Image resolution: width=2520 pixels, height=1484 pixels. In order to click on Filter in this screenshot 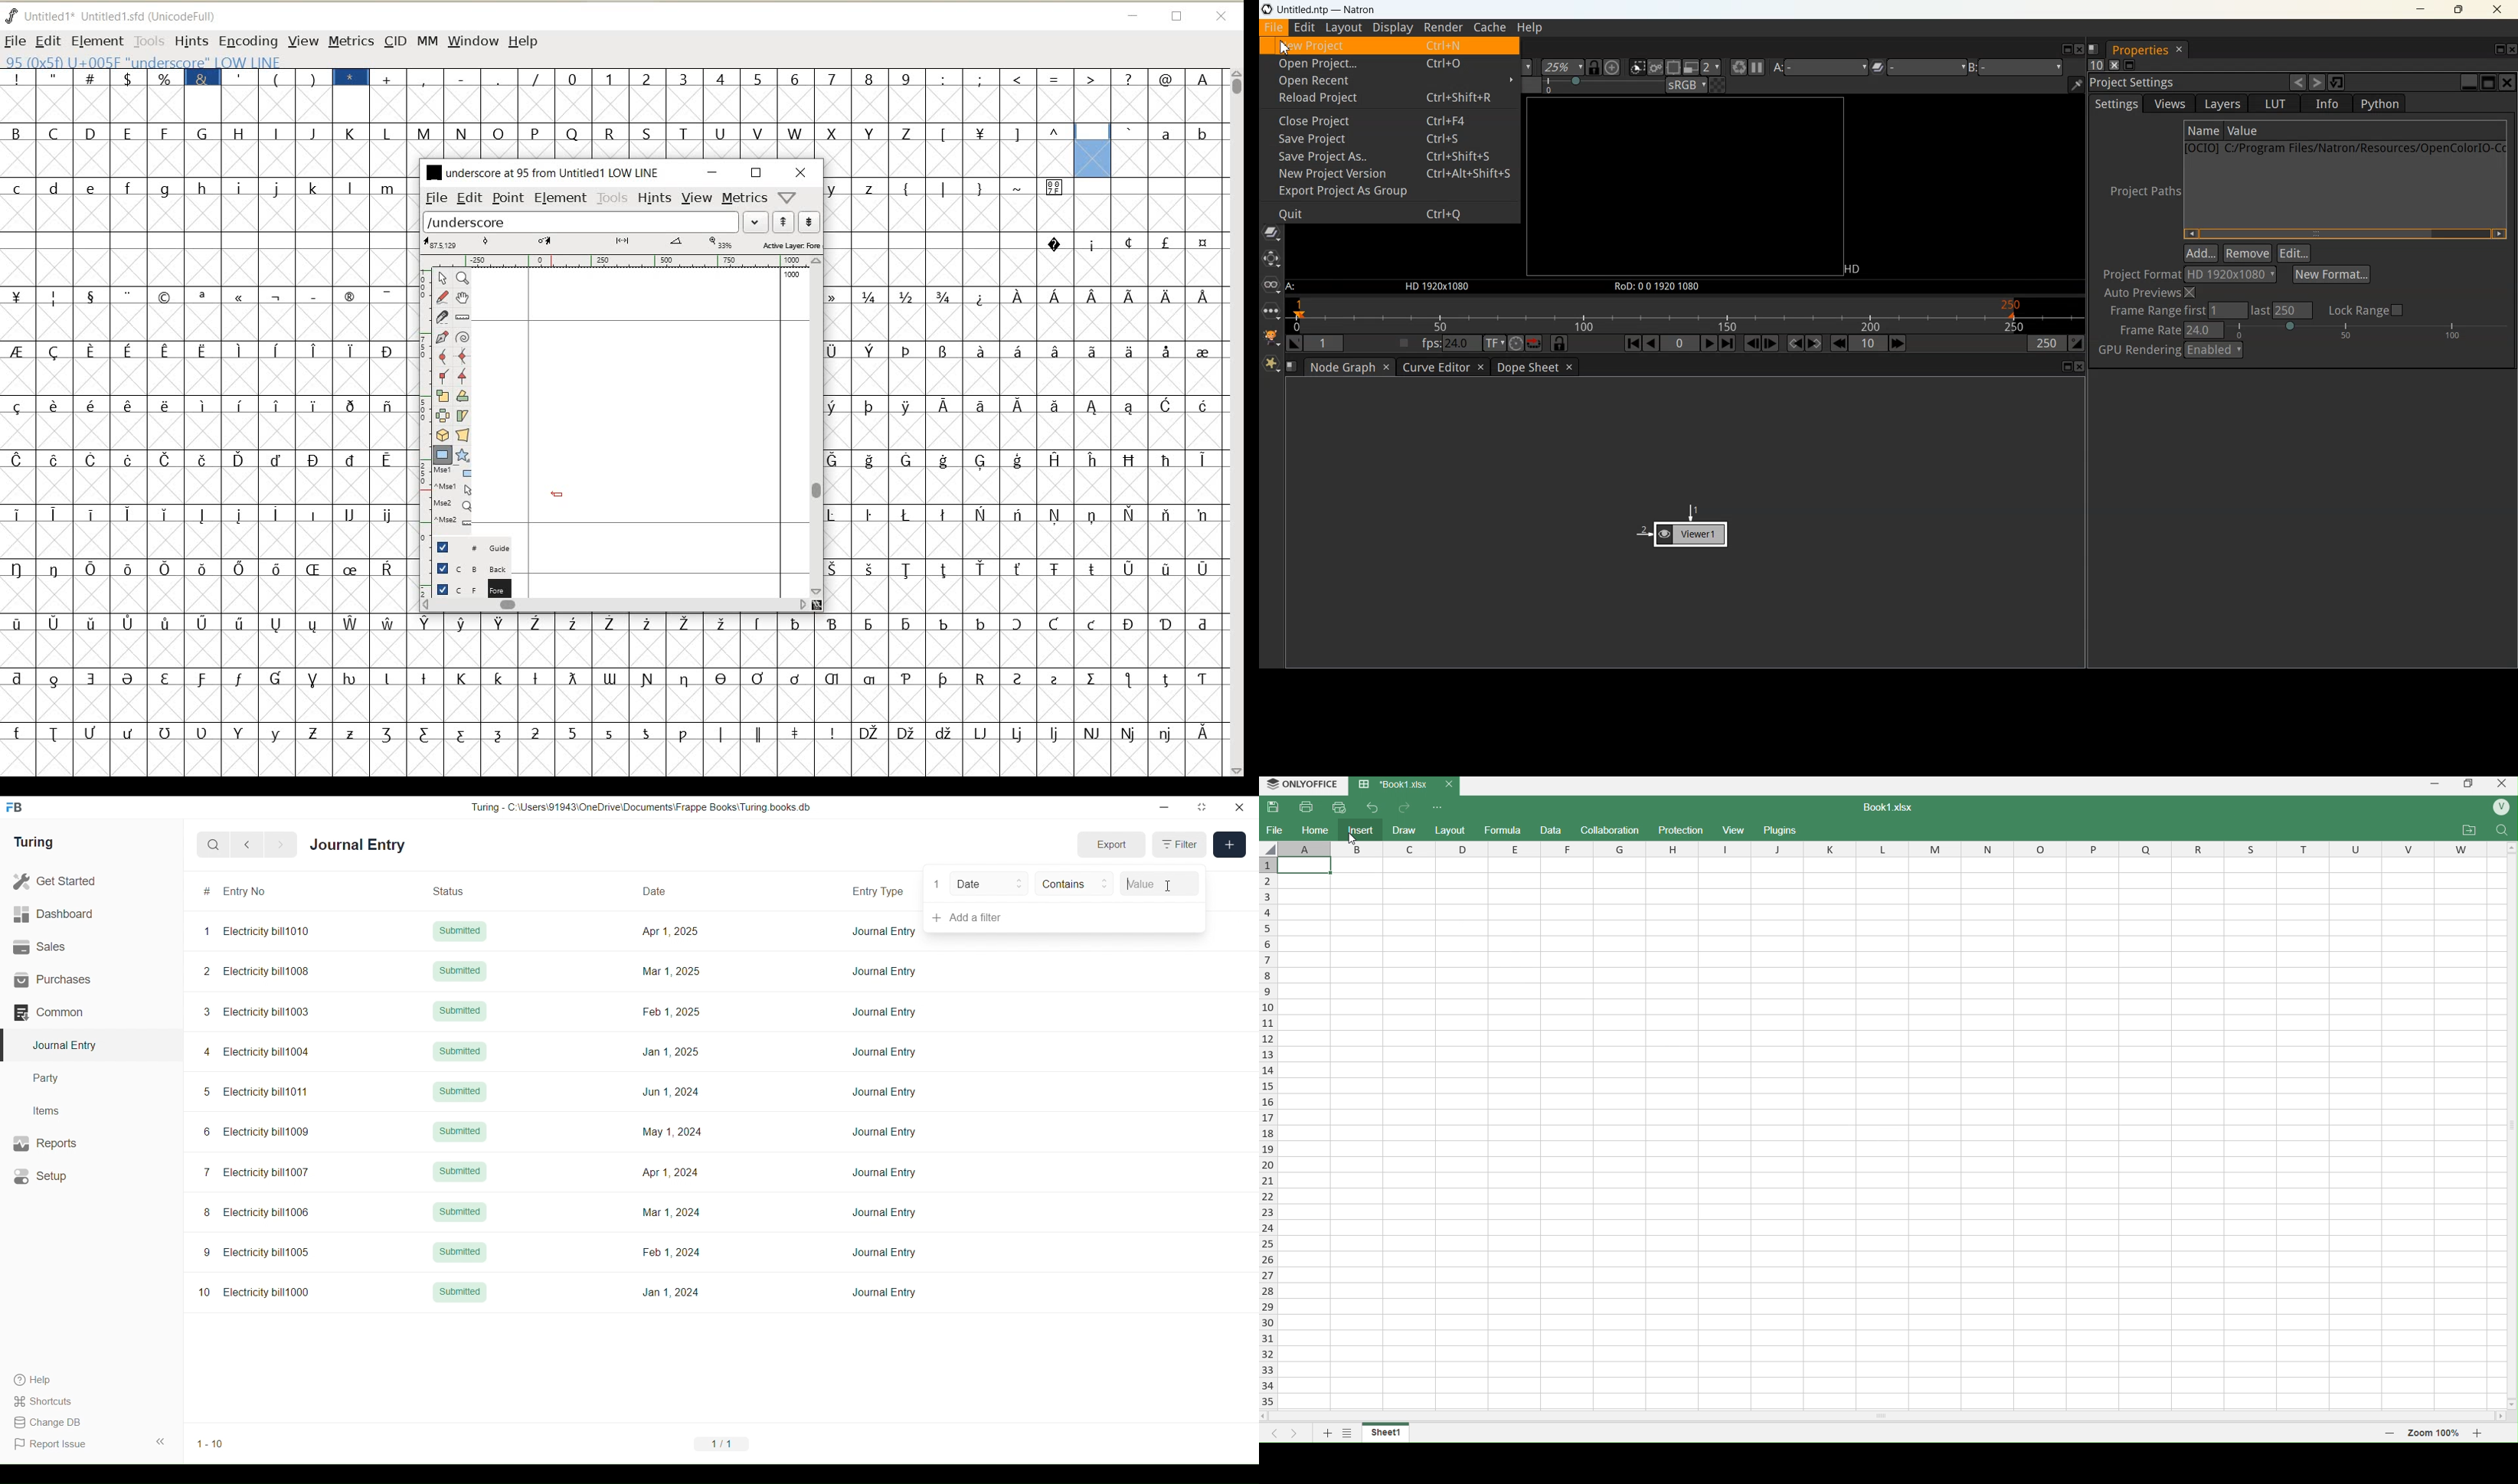, I will do `click(1180, 845)`.